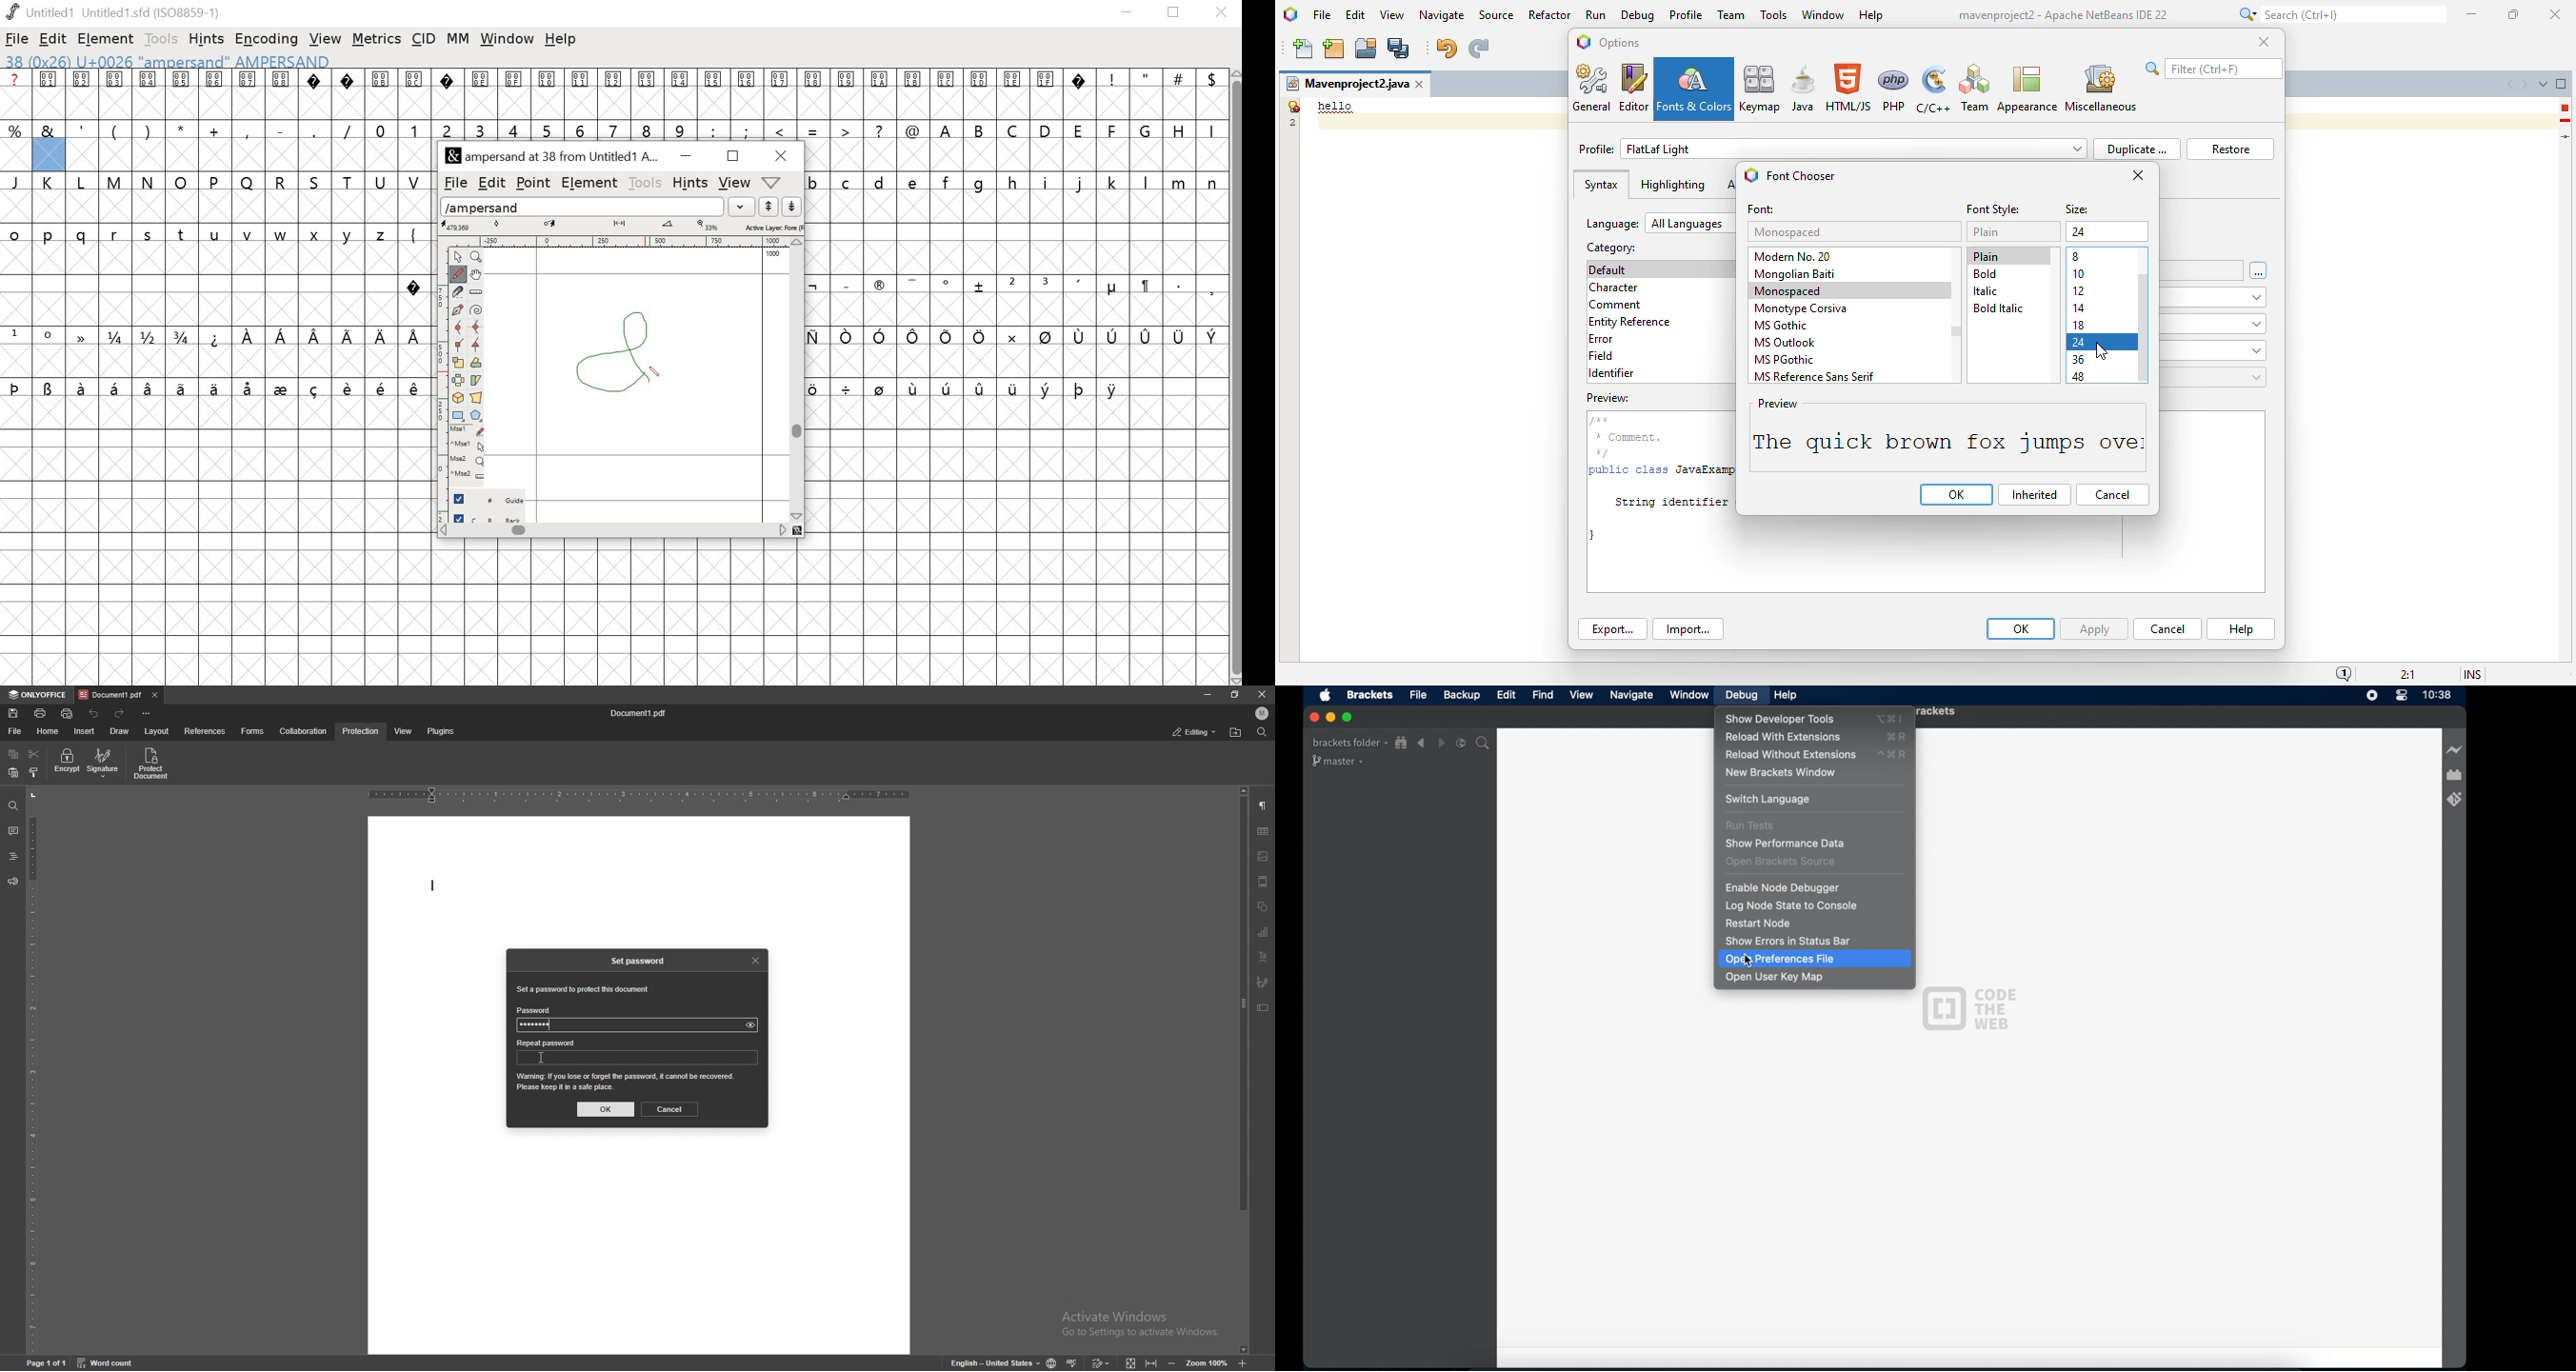 The width and height of the screenshot is (2576, 1372). What do you see at coordinates (1147, 130) in the screenshot?
I see `G` at bounding box center [1147, 130].